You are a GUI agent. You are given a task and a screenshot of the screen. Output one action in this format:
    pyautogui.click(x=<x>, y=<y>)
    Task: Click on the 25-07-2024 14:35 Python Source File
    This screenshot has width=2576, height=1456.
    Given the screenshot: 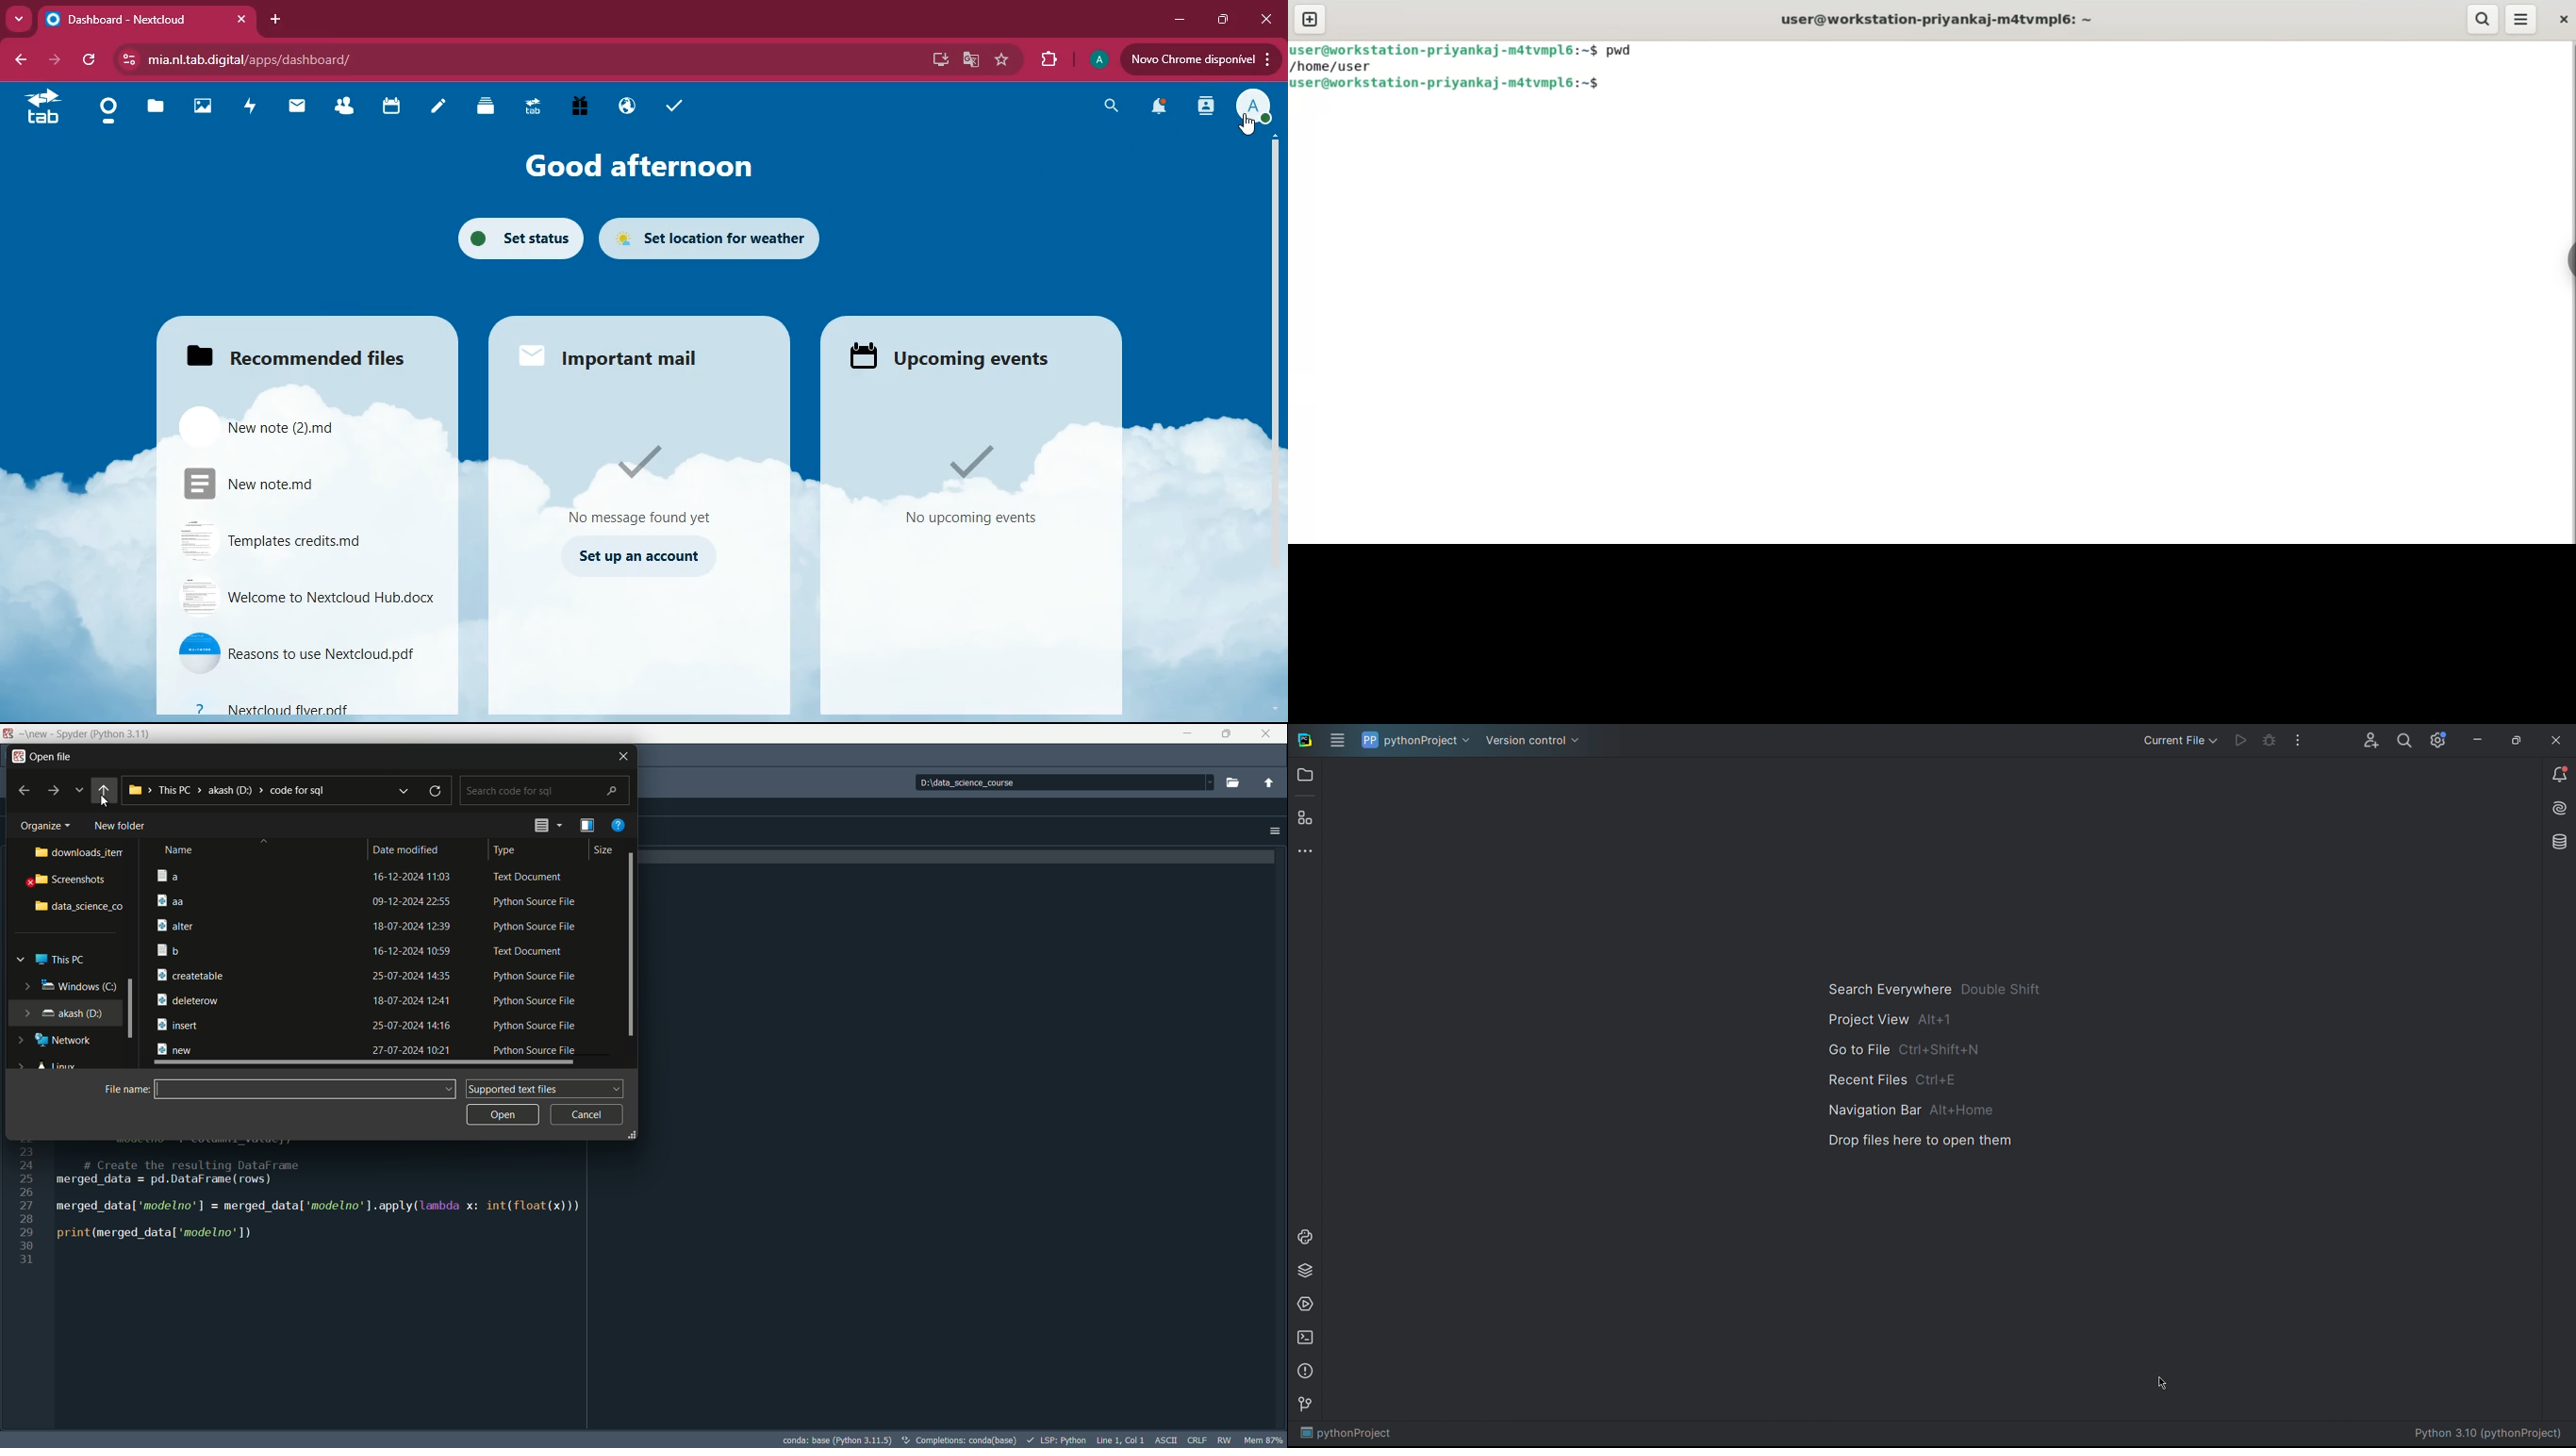 What is the action you would take?
    pyautogui.click(x=480, y=975)
    